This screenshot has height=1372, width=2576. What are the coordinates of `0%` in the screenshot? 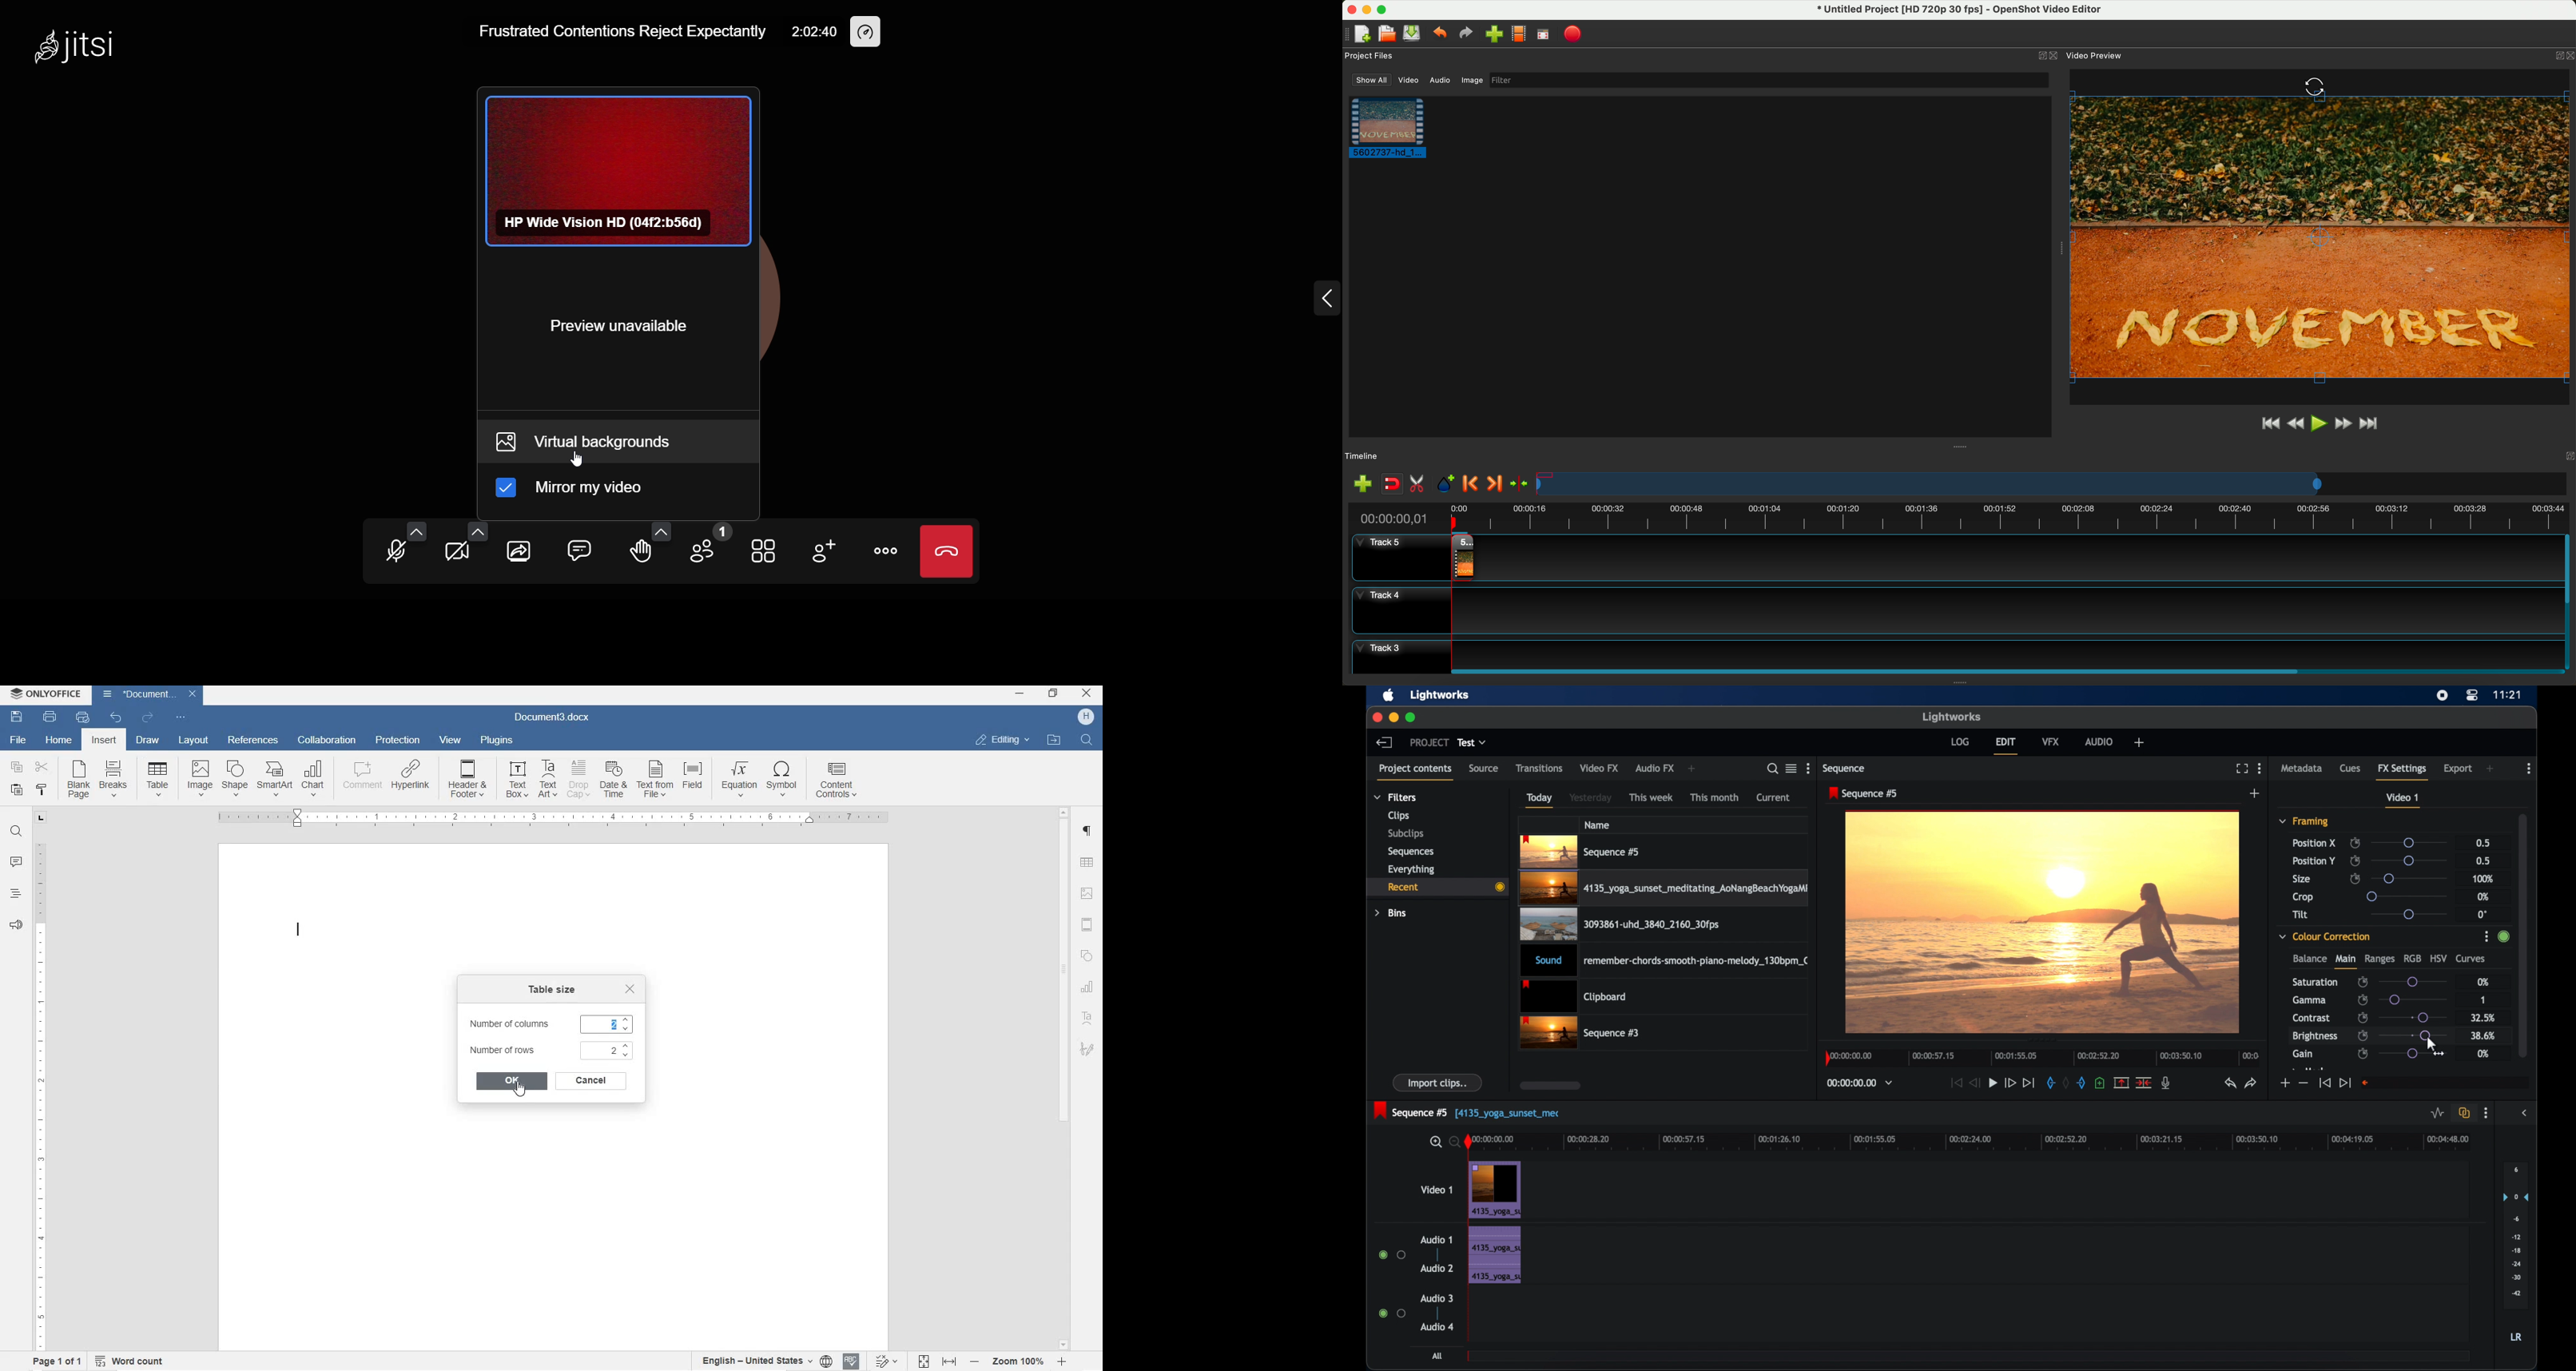 It's located at (2484, 1054).